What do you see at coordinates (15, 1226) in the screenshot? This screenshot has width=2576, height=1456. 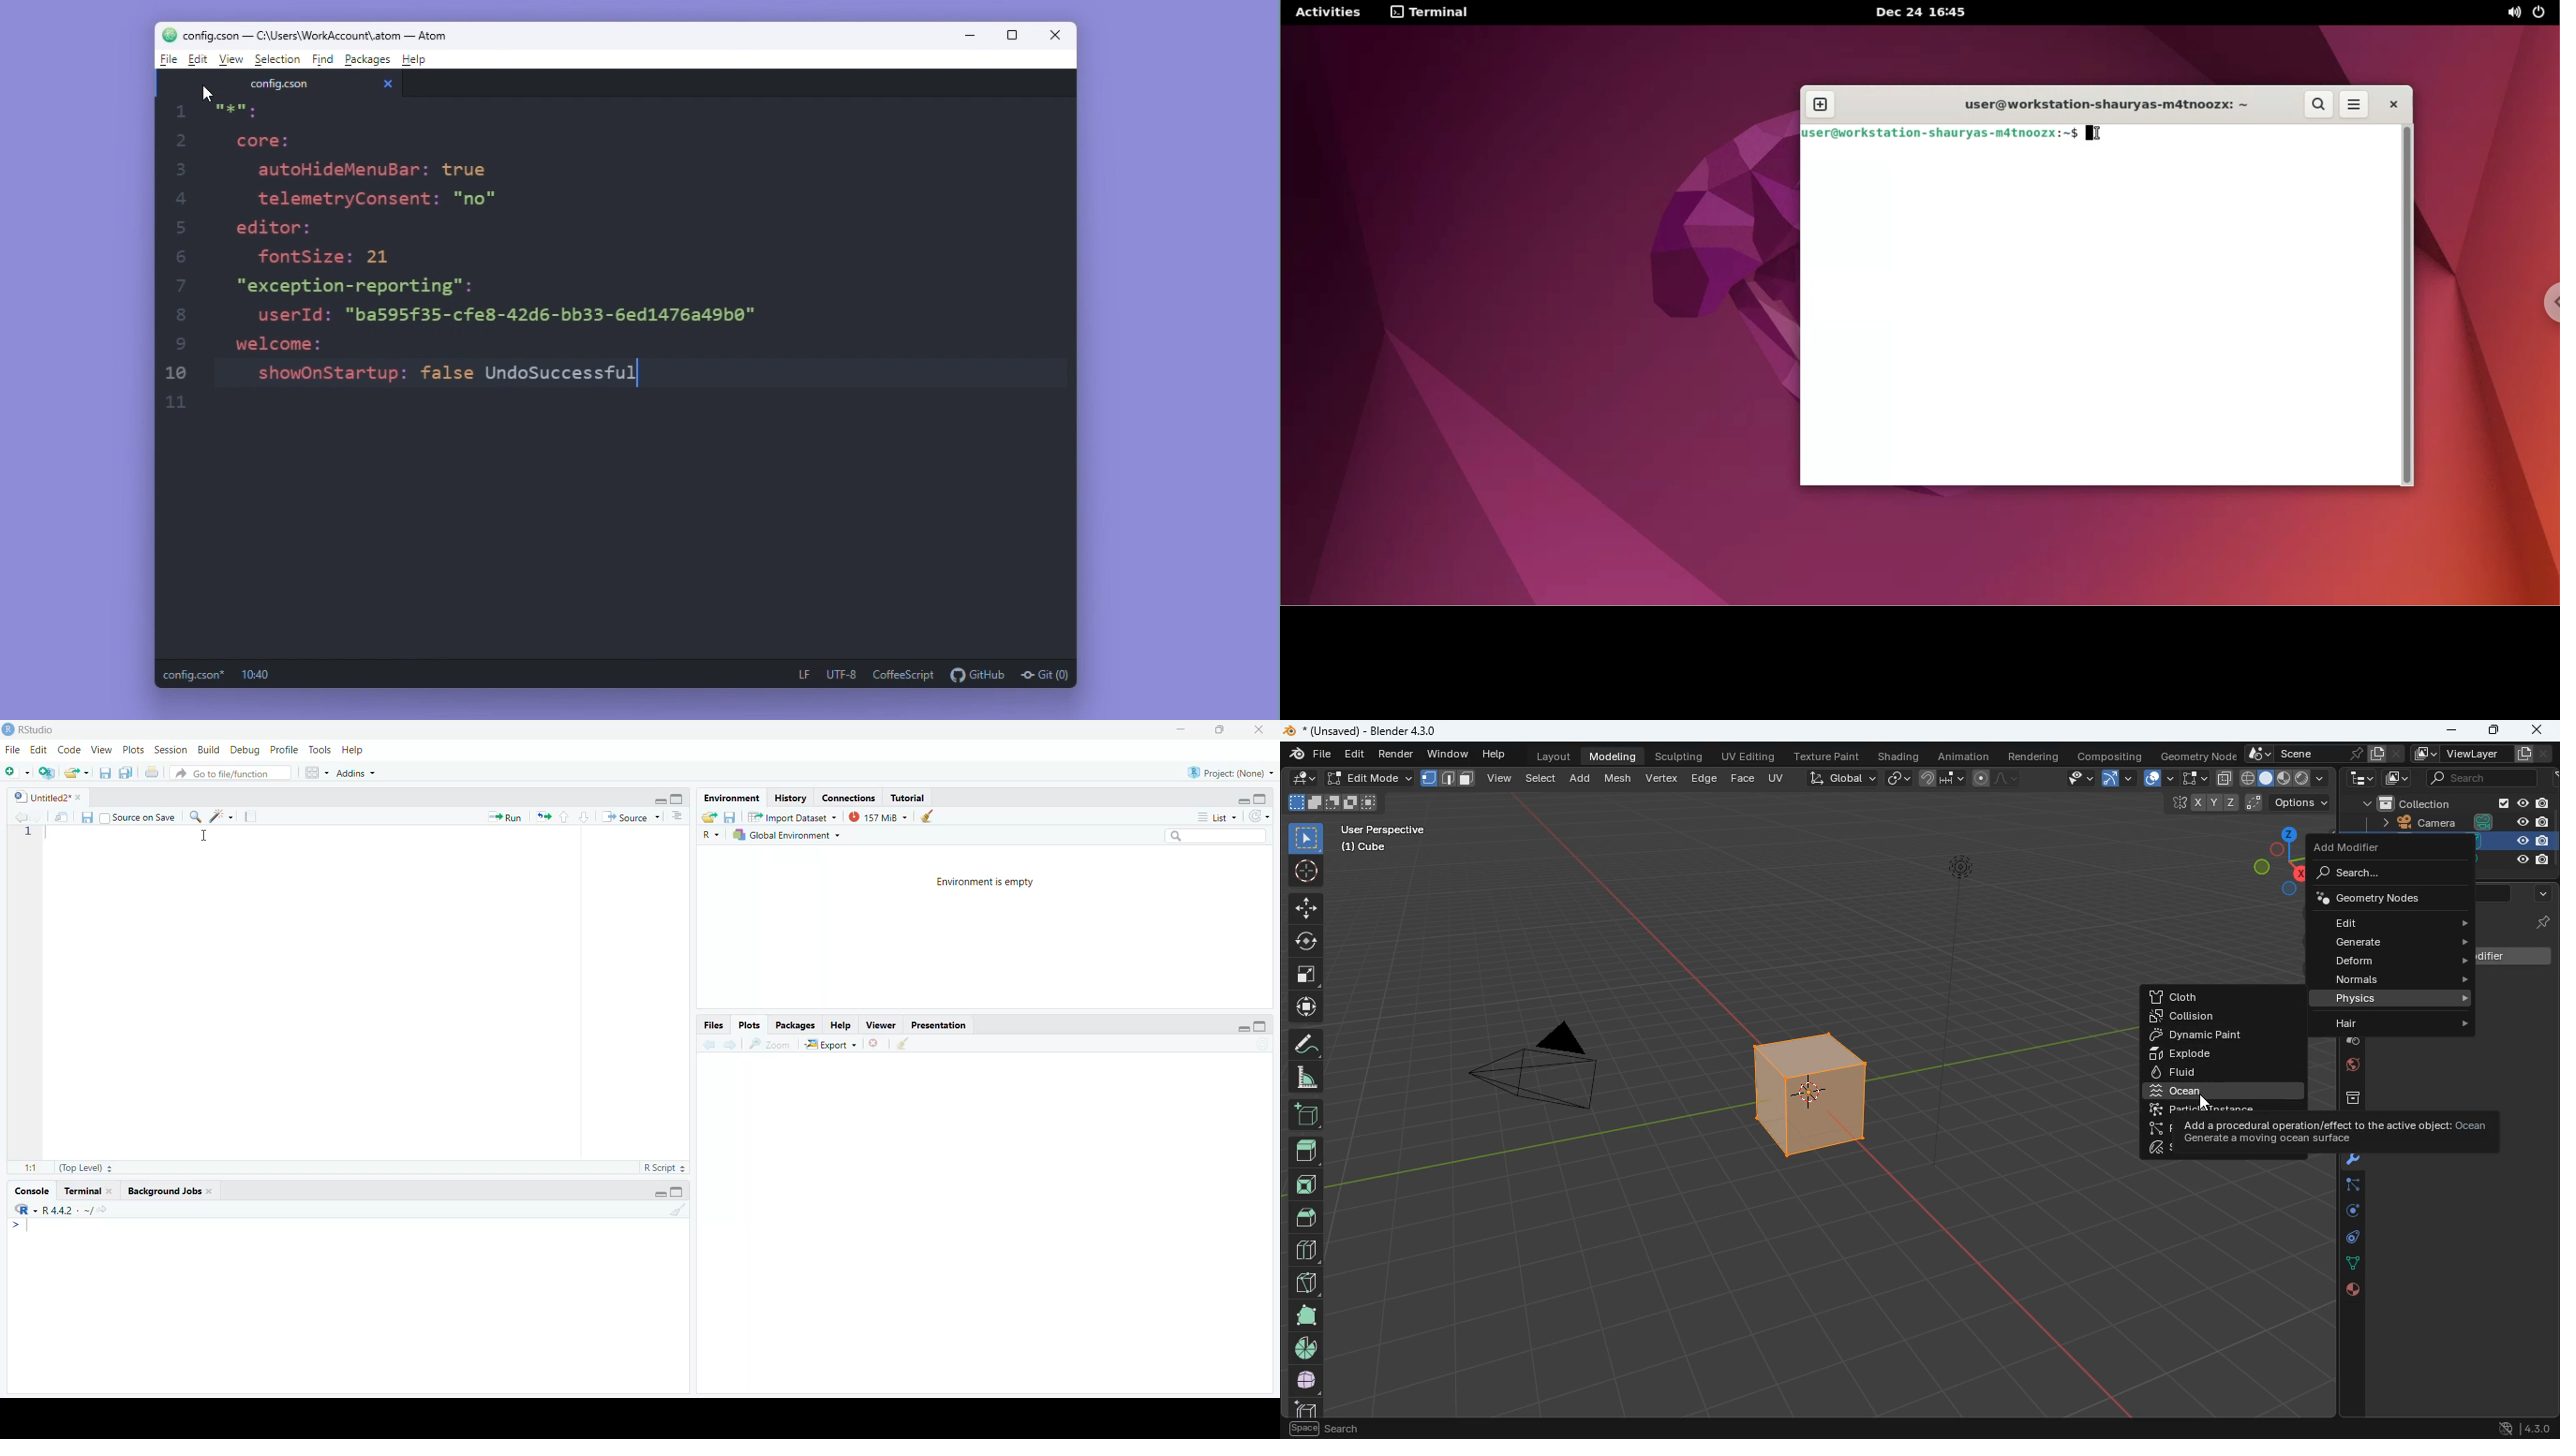 I see `>` at bounding box center [15, 1226].